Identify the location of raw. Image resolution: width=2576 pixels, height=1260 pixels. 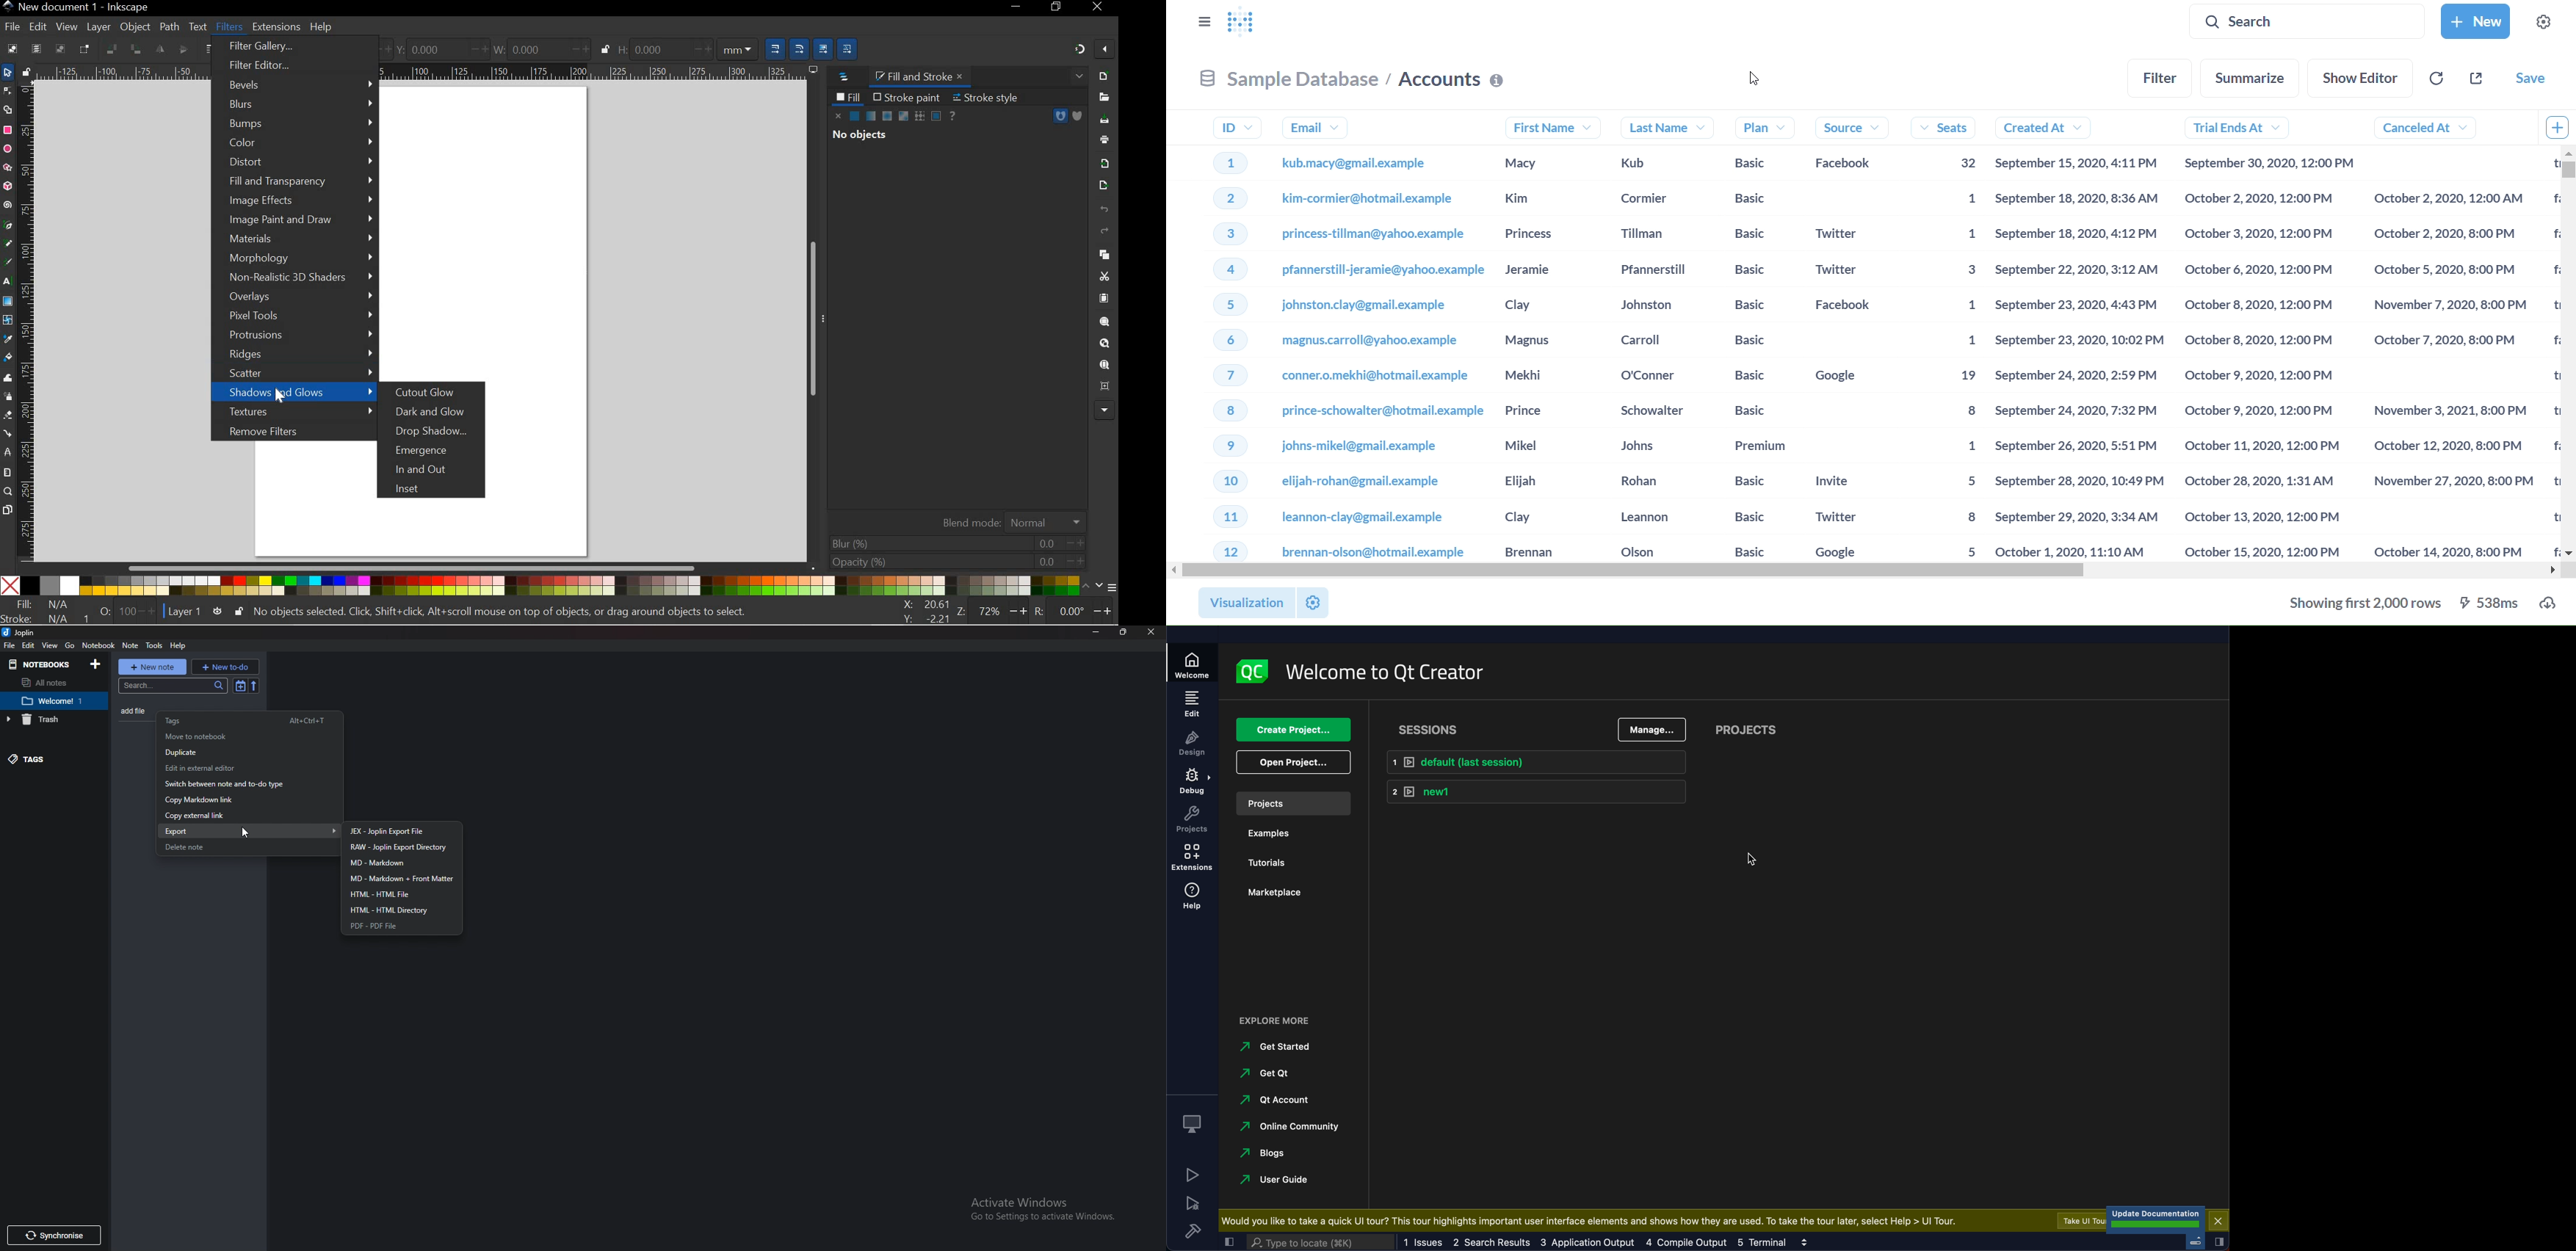
(406, 847).